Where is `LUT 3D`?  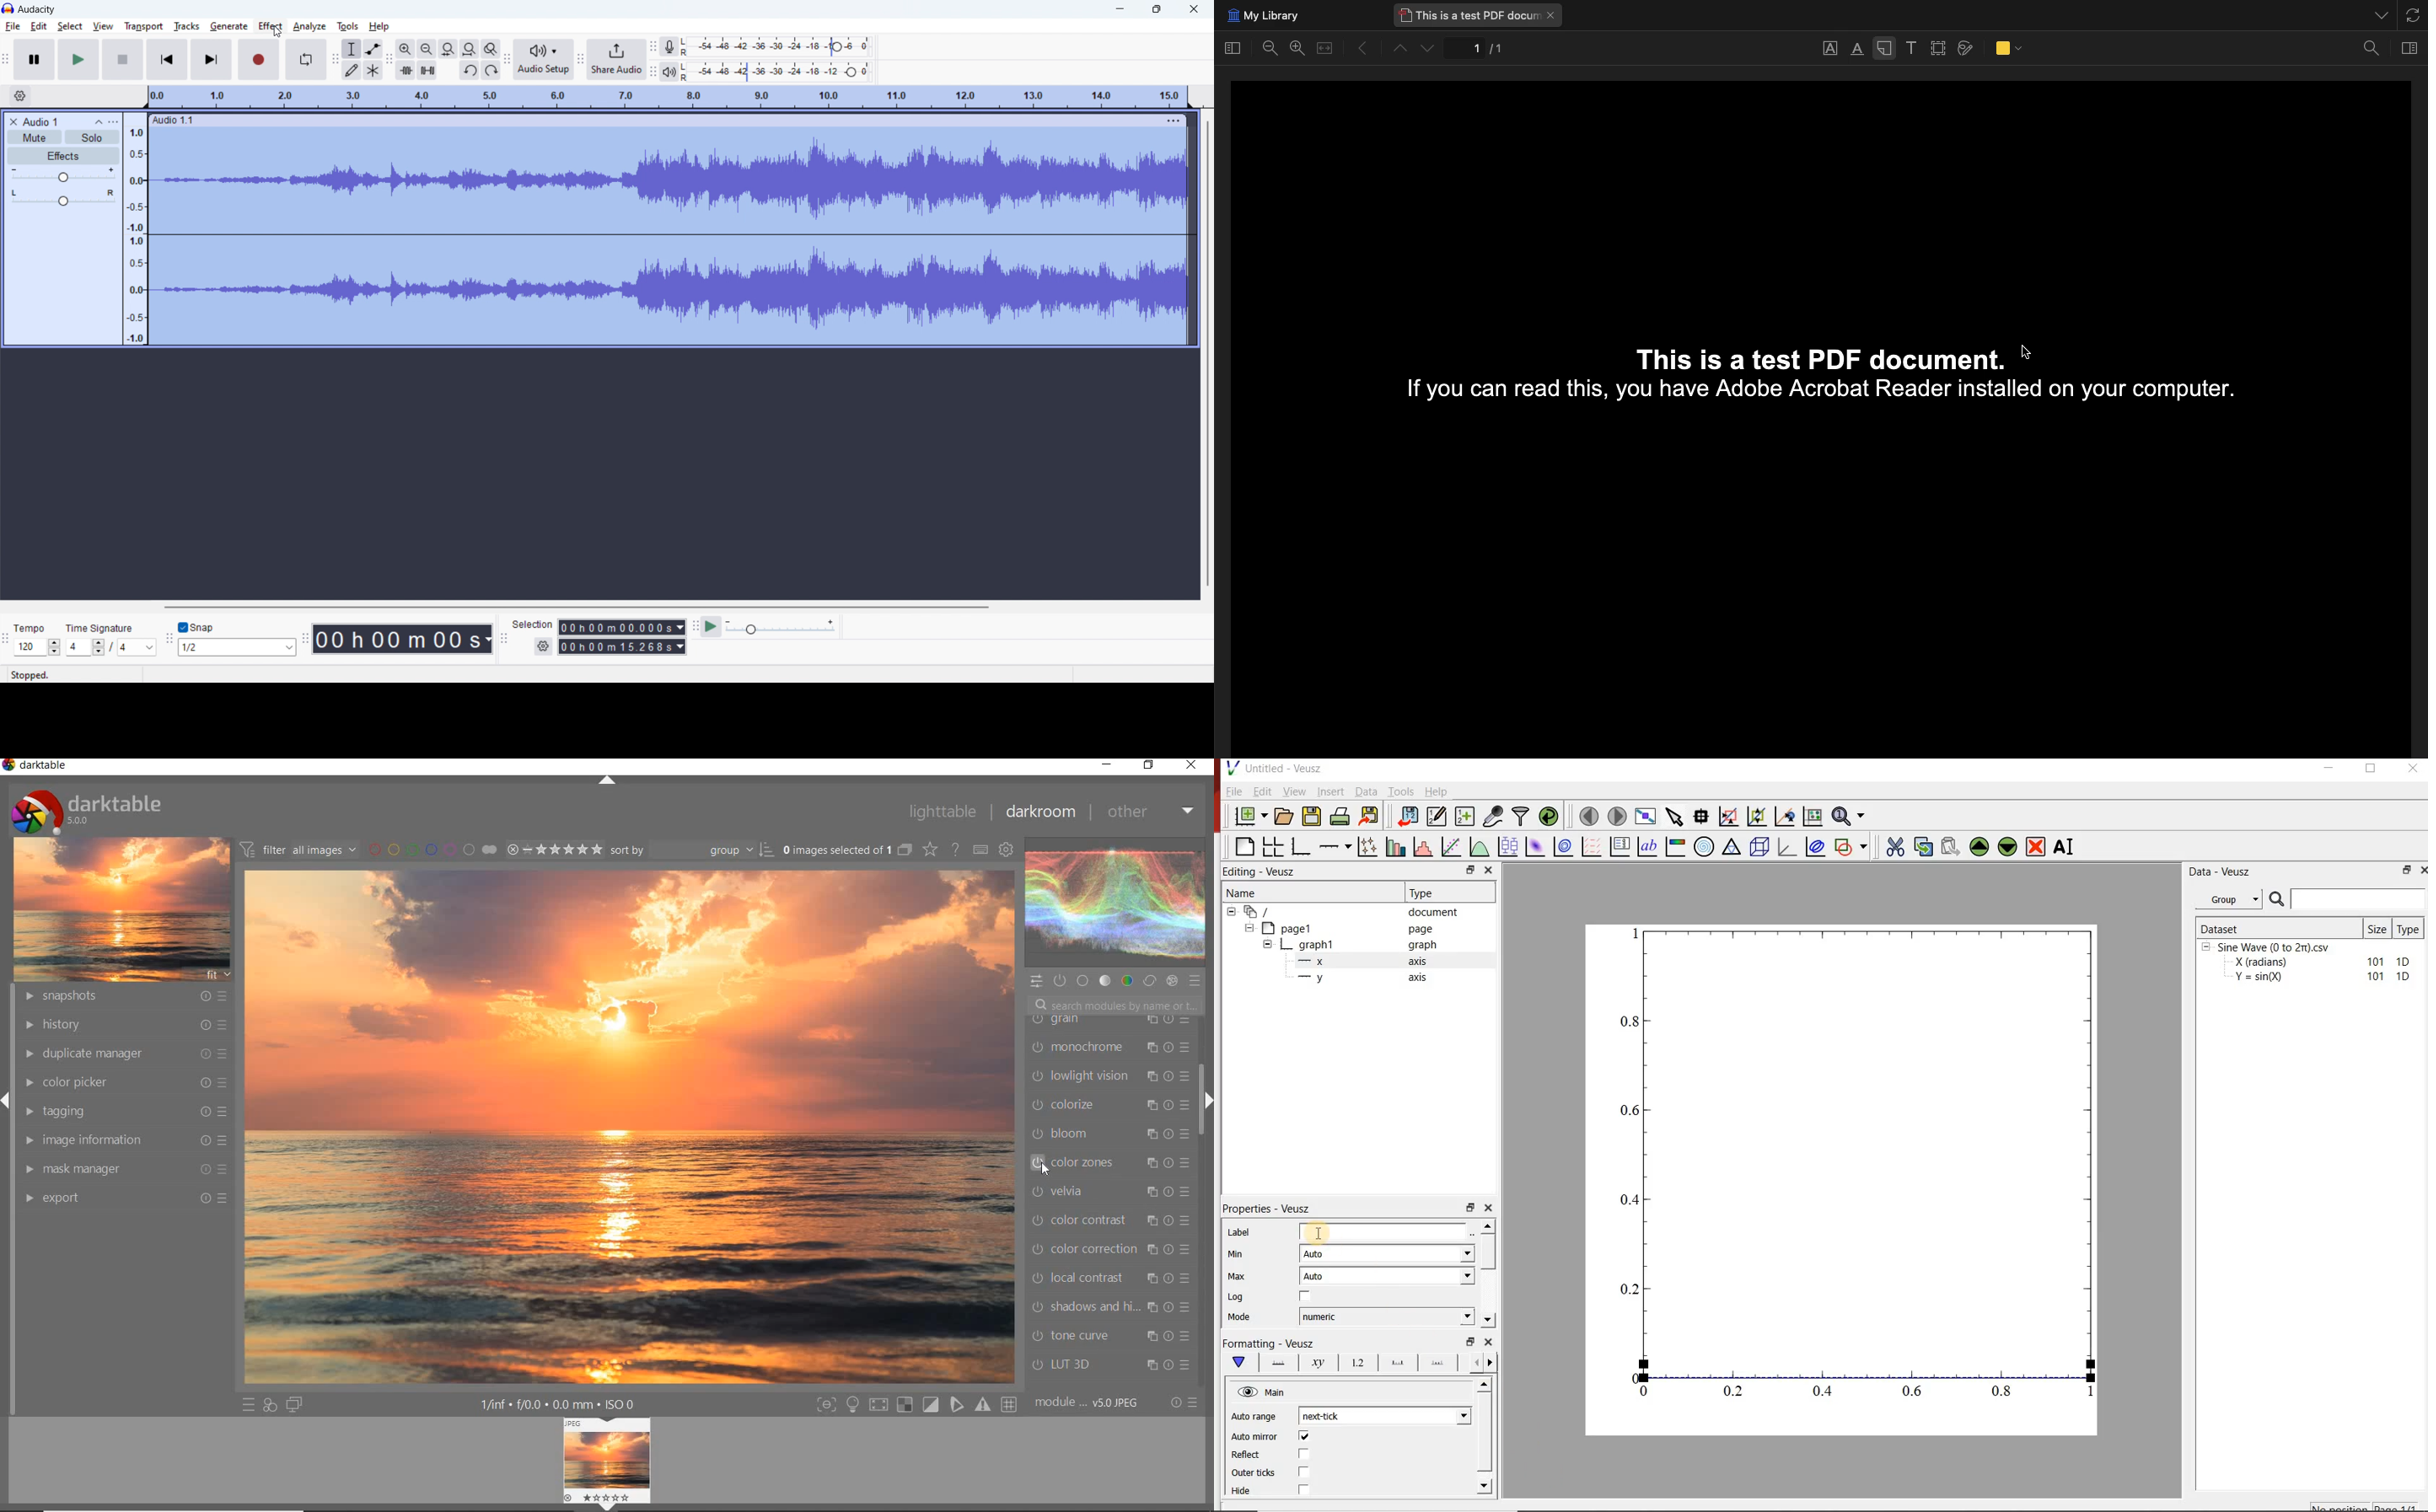
LUT 3D is located at coordinates (1106, 1366).